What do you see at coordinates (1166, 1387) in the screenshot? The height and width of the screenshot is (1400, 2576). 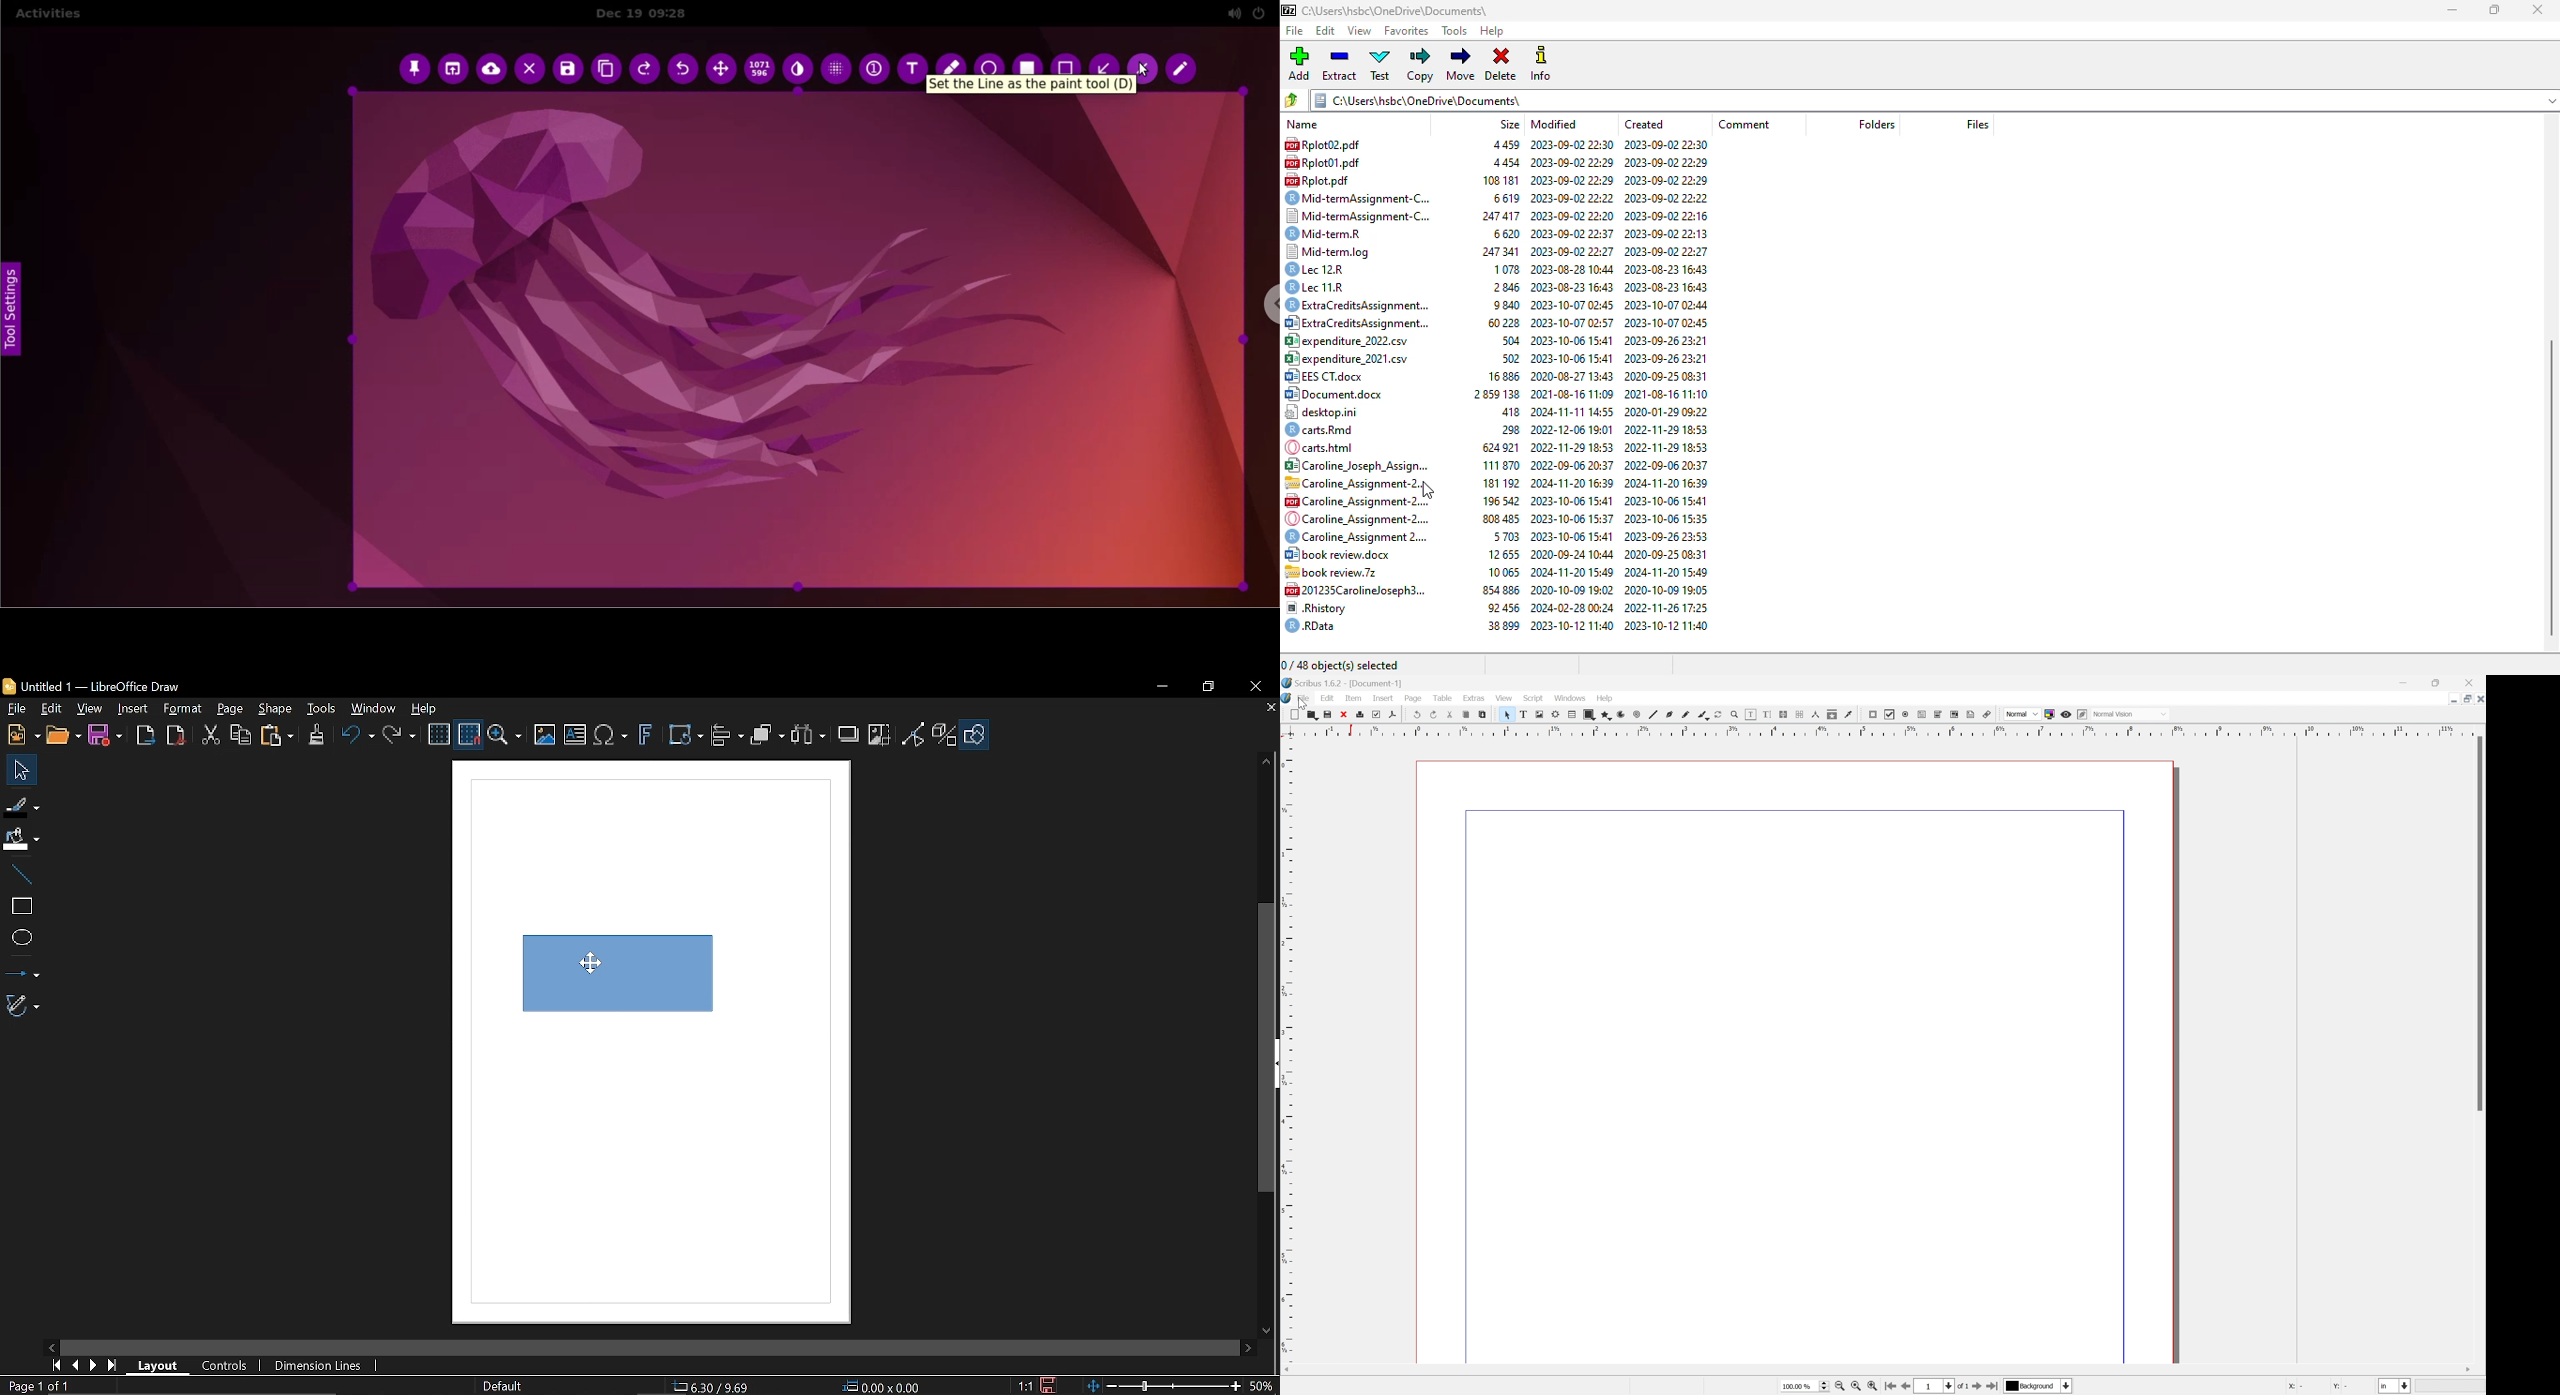 I see `Change zoom` at bounding box center [1166, 1387].